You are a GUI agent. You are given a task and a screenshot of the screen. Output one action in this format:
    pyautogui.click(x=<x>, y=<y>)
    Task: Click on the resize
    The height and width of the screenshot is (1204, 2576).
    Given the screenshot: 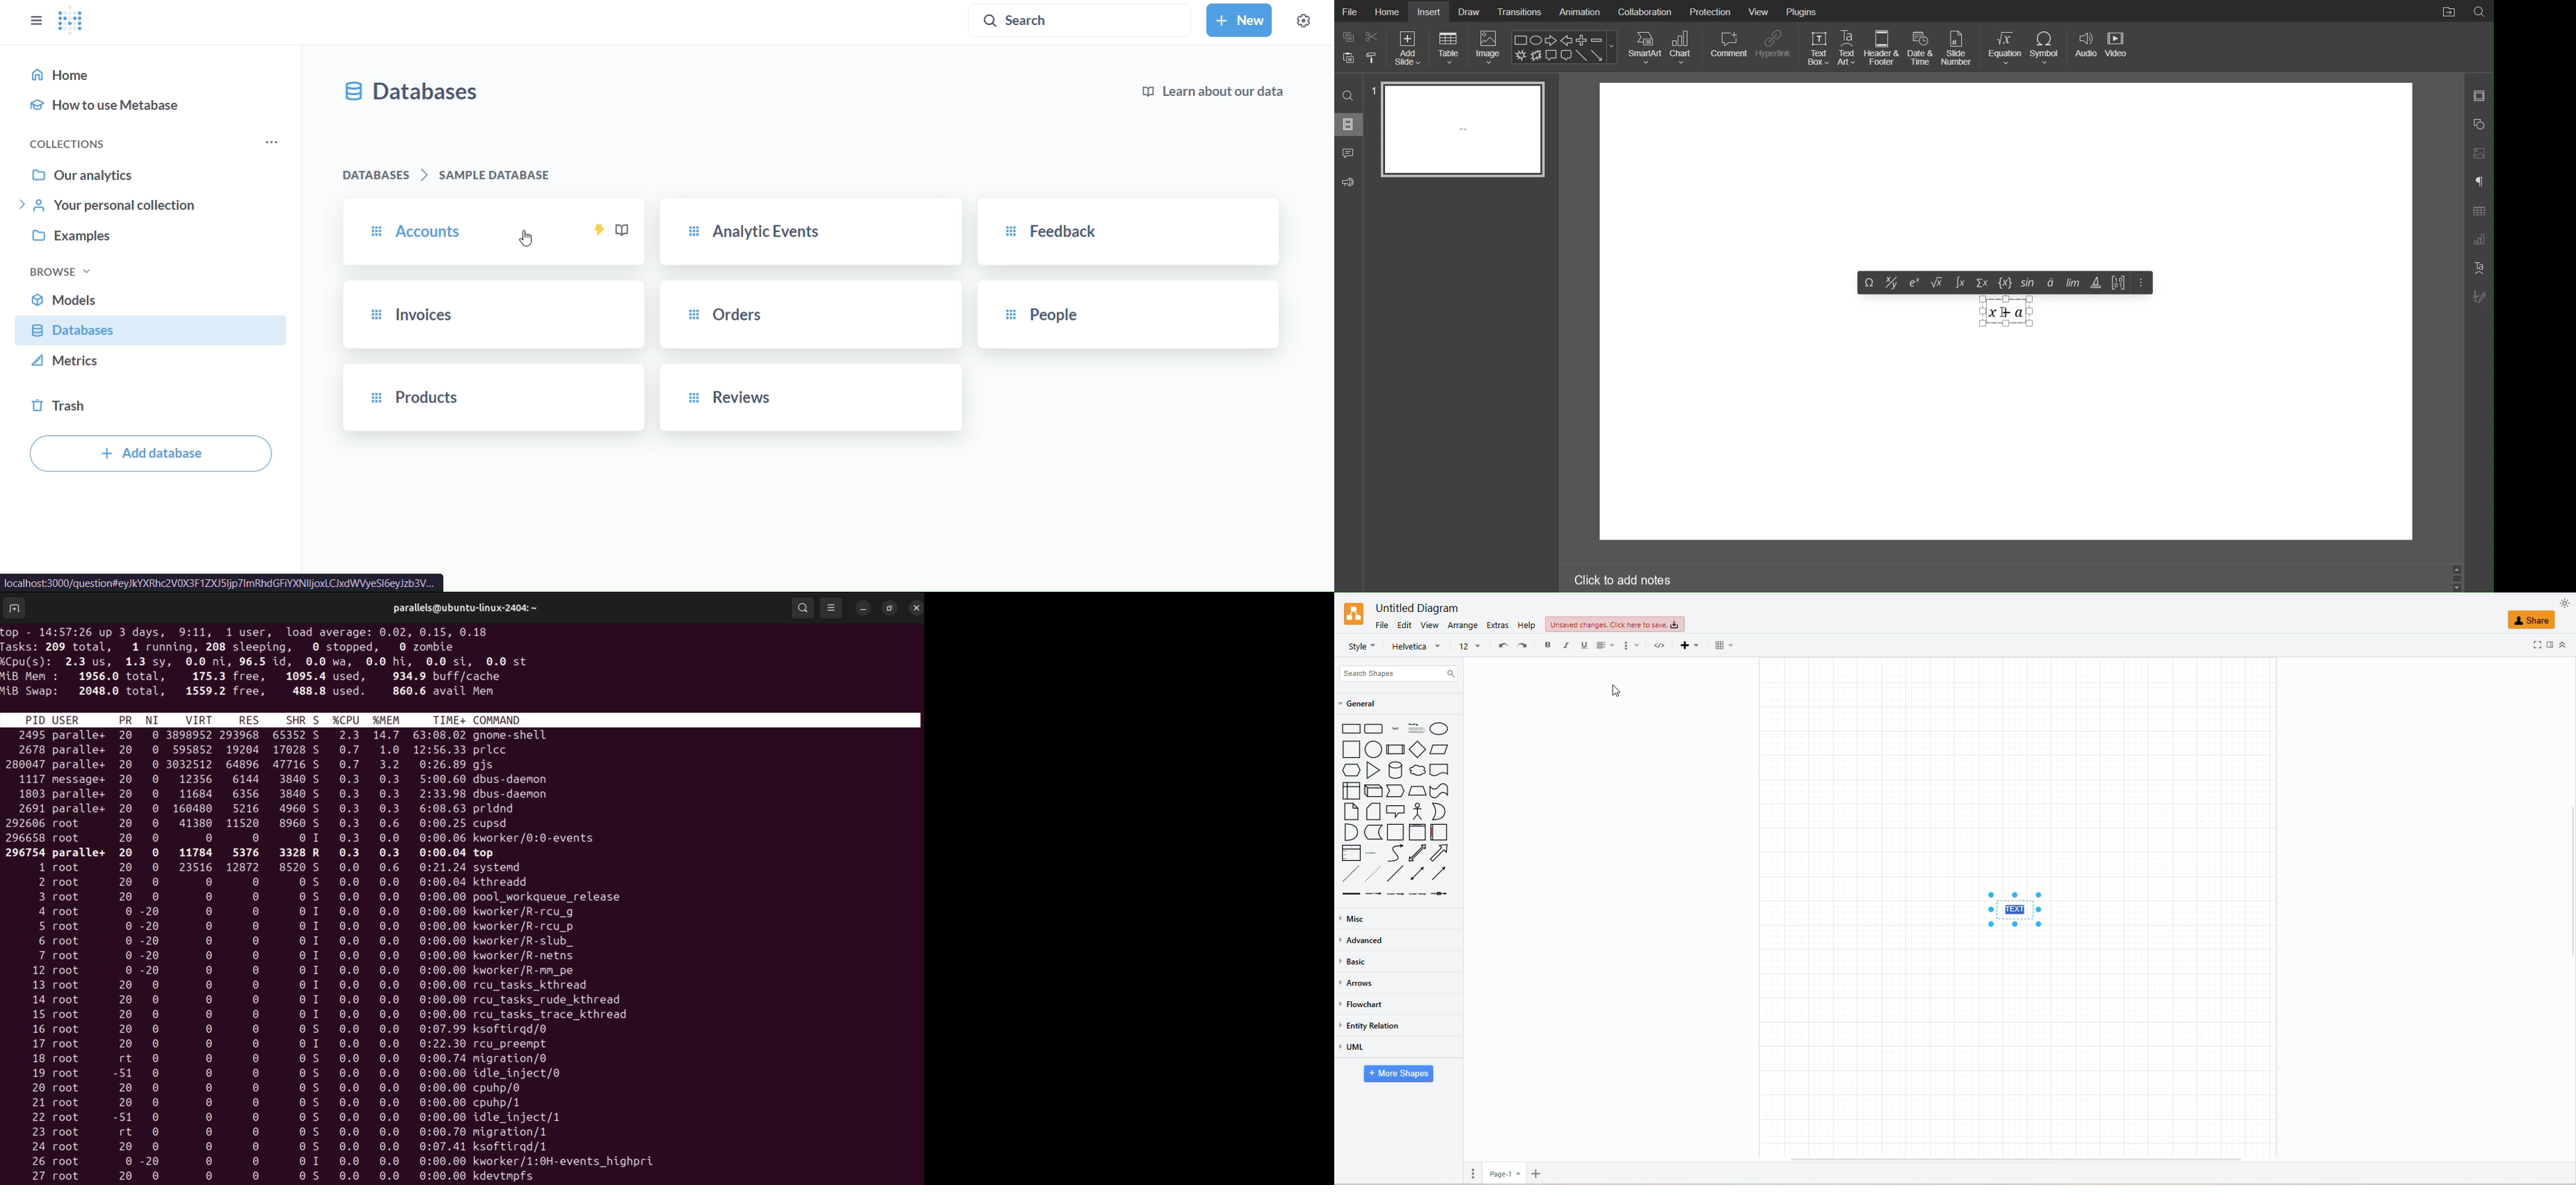 What is the action you would take?
    pyautogui.click(x=890, y=607)
    